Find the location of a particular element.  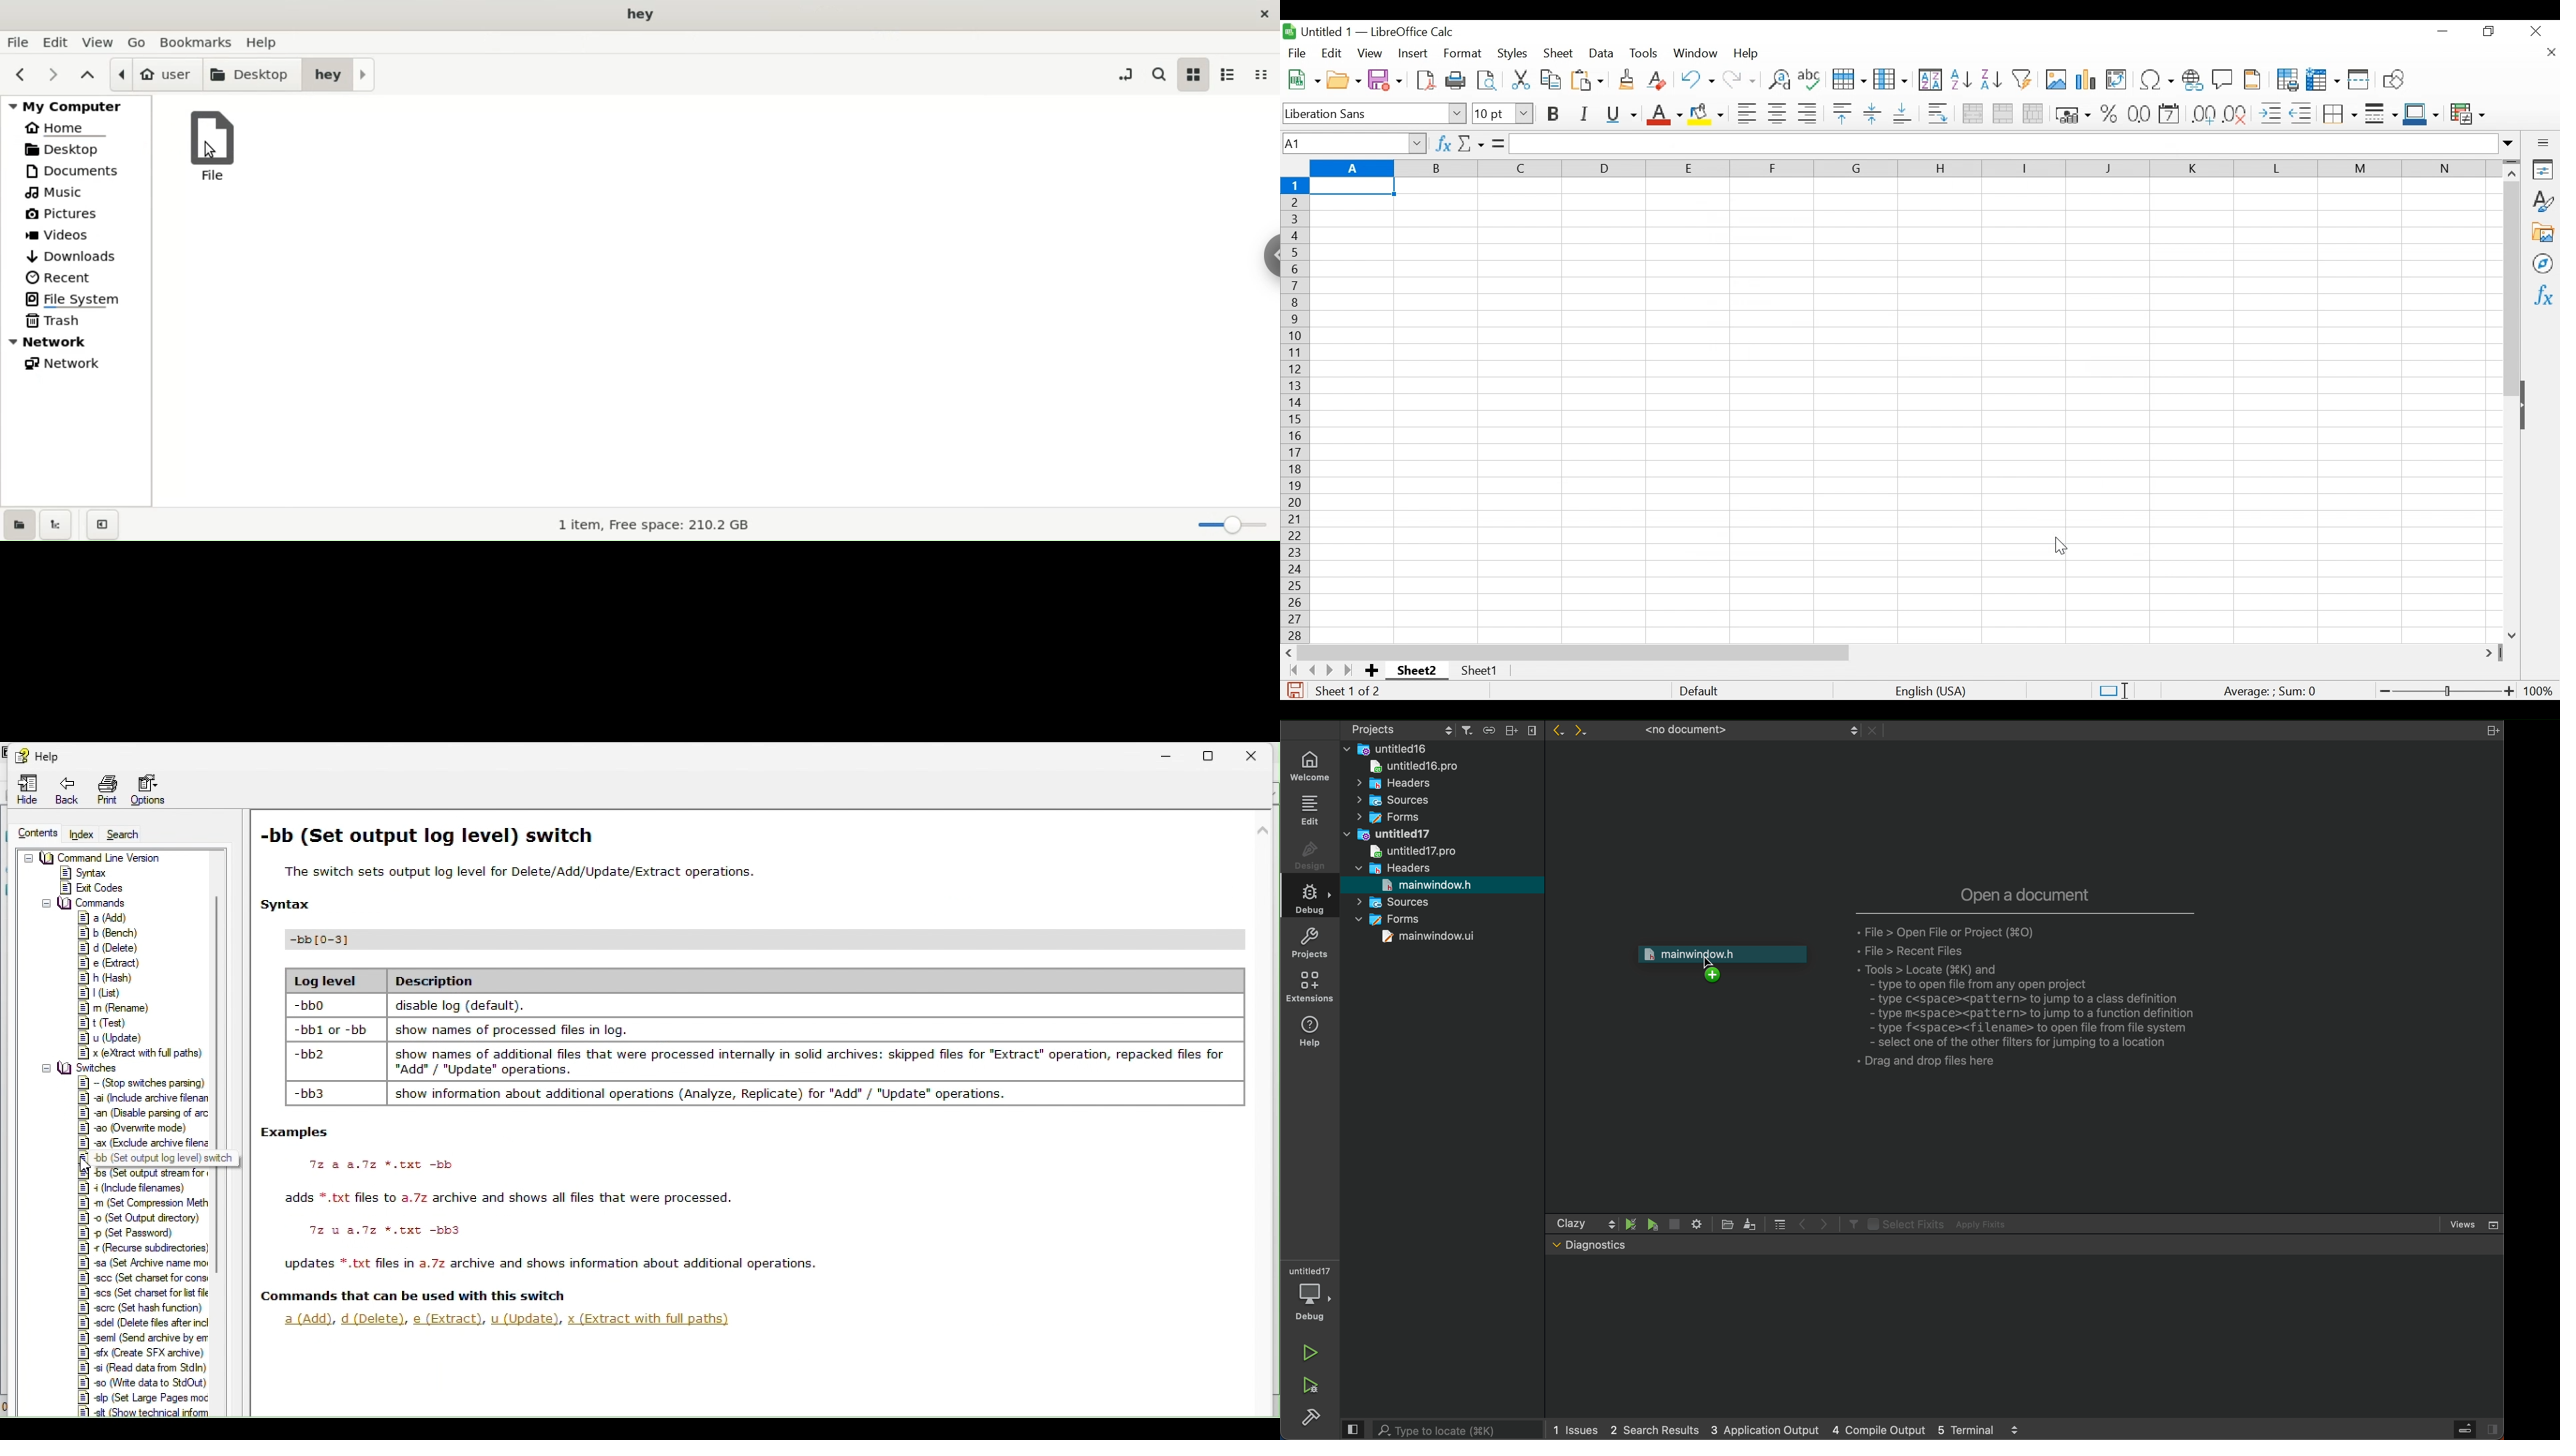

New is located at coordinates (1303, 79).